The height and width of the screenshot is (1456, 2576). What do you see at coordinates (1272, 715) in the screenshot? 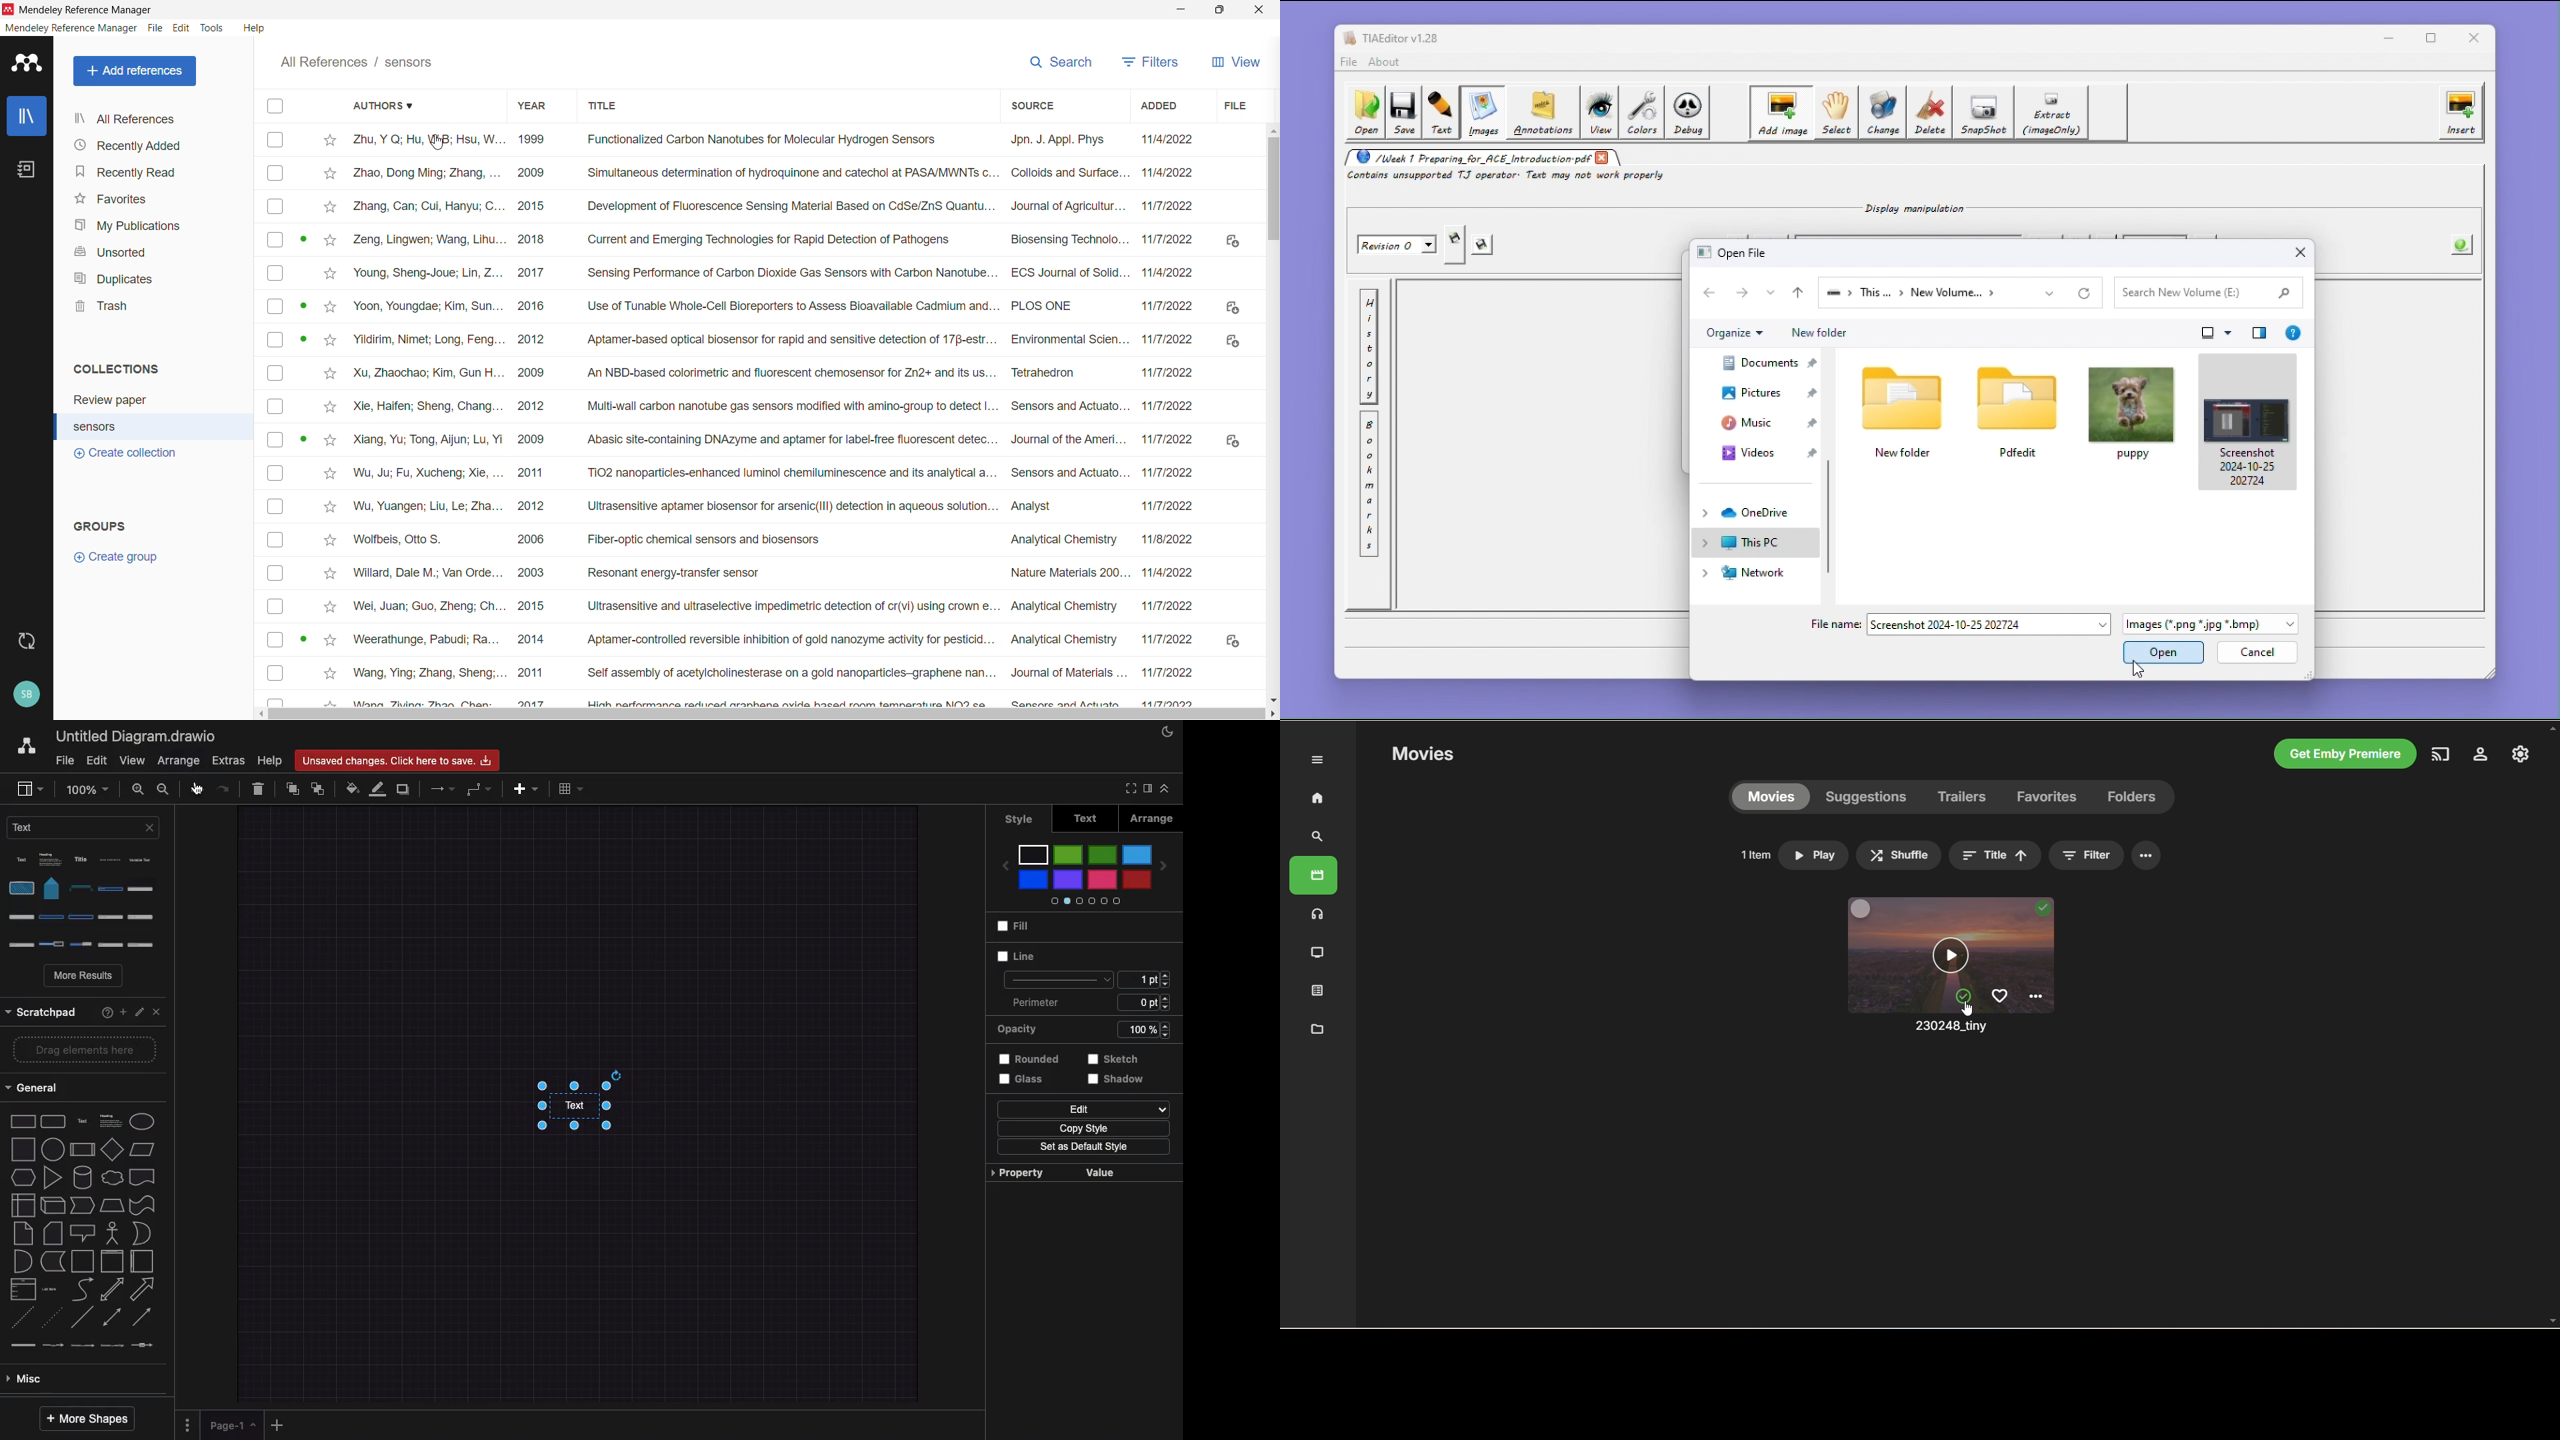
I see `Scroll right ` at bounding box center [1272, 715].